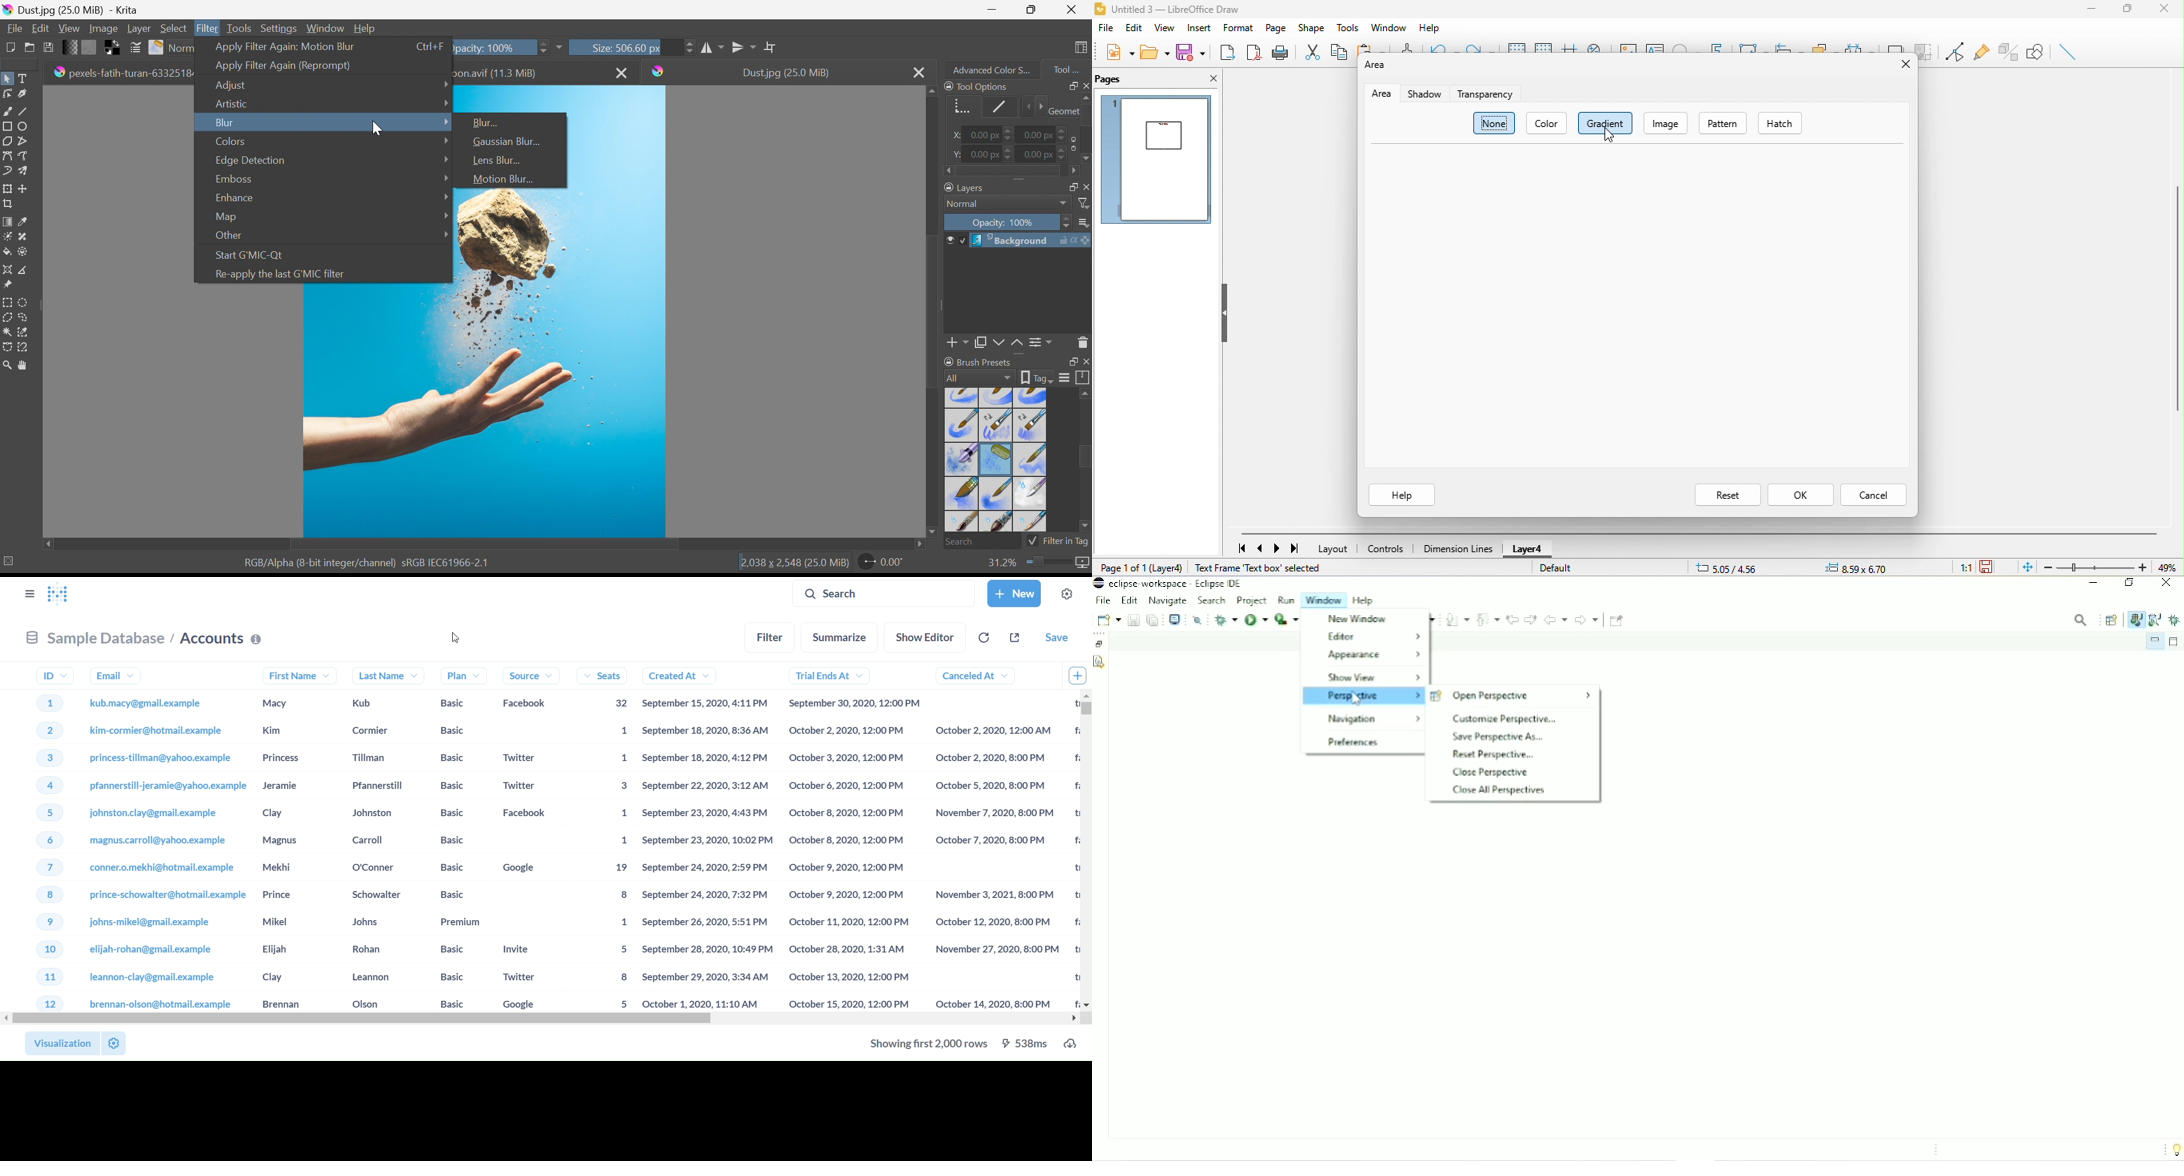  What do you see at coordinates (1083, 48) in the screenshot?
I see `Choose workspace` at bounding box center [1083, 48].